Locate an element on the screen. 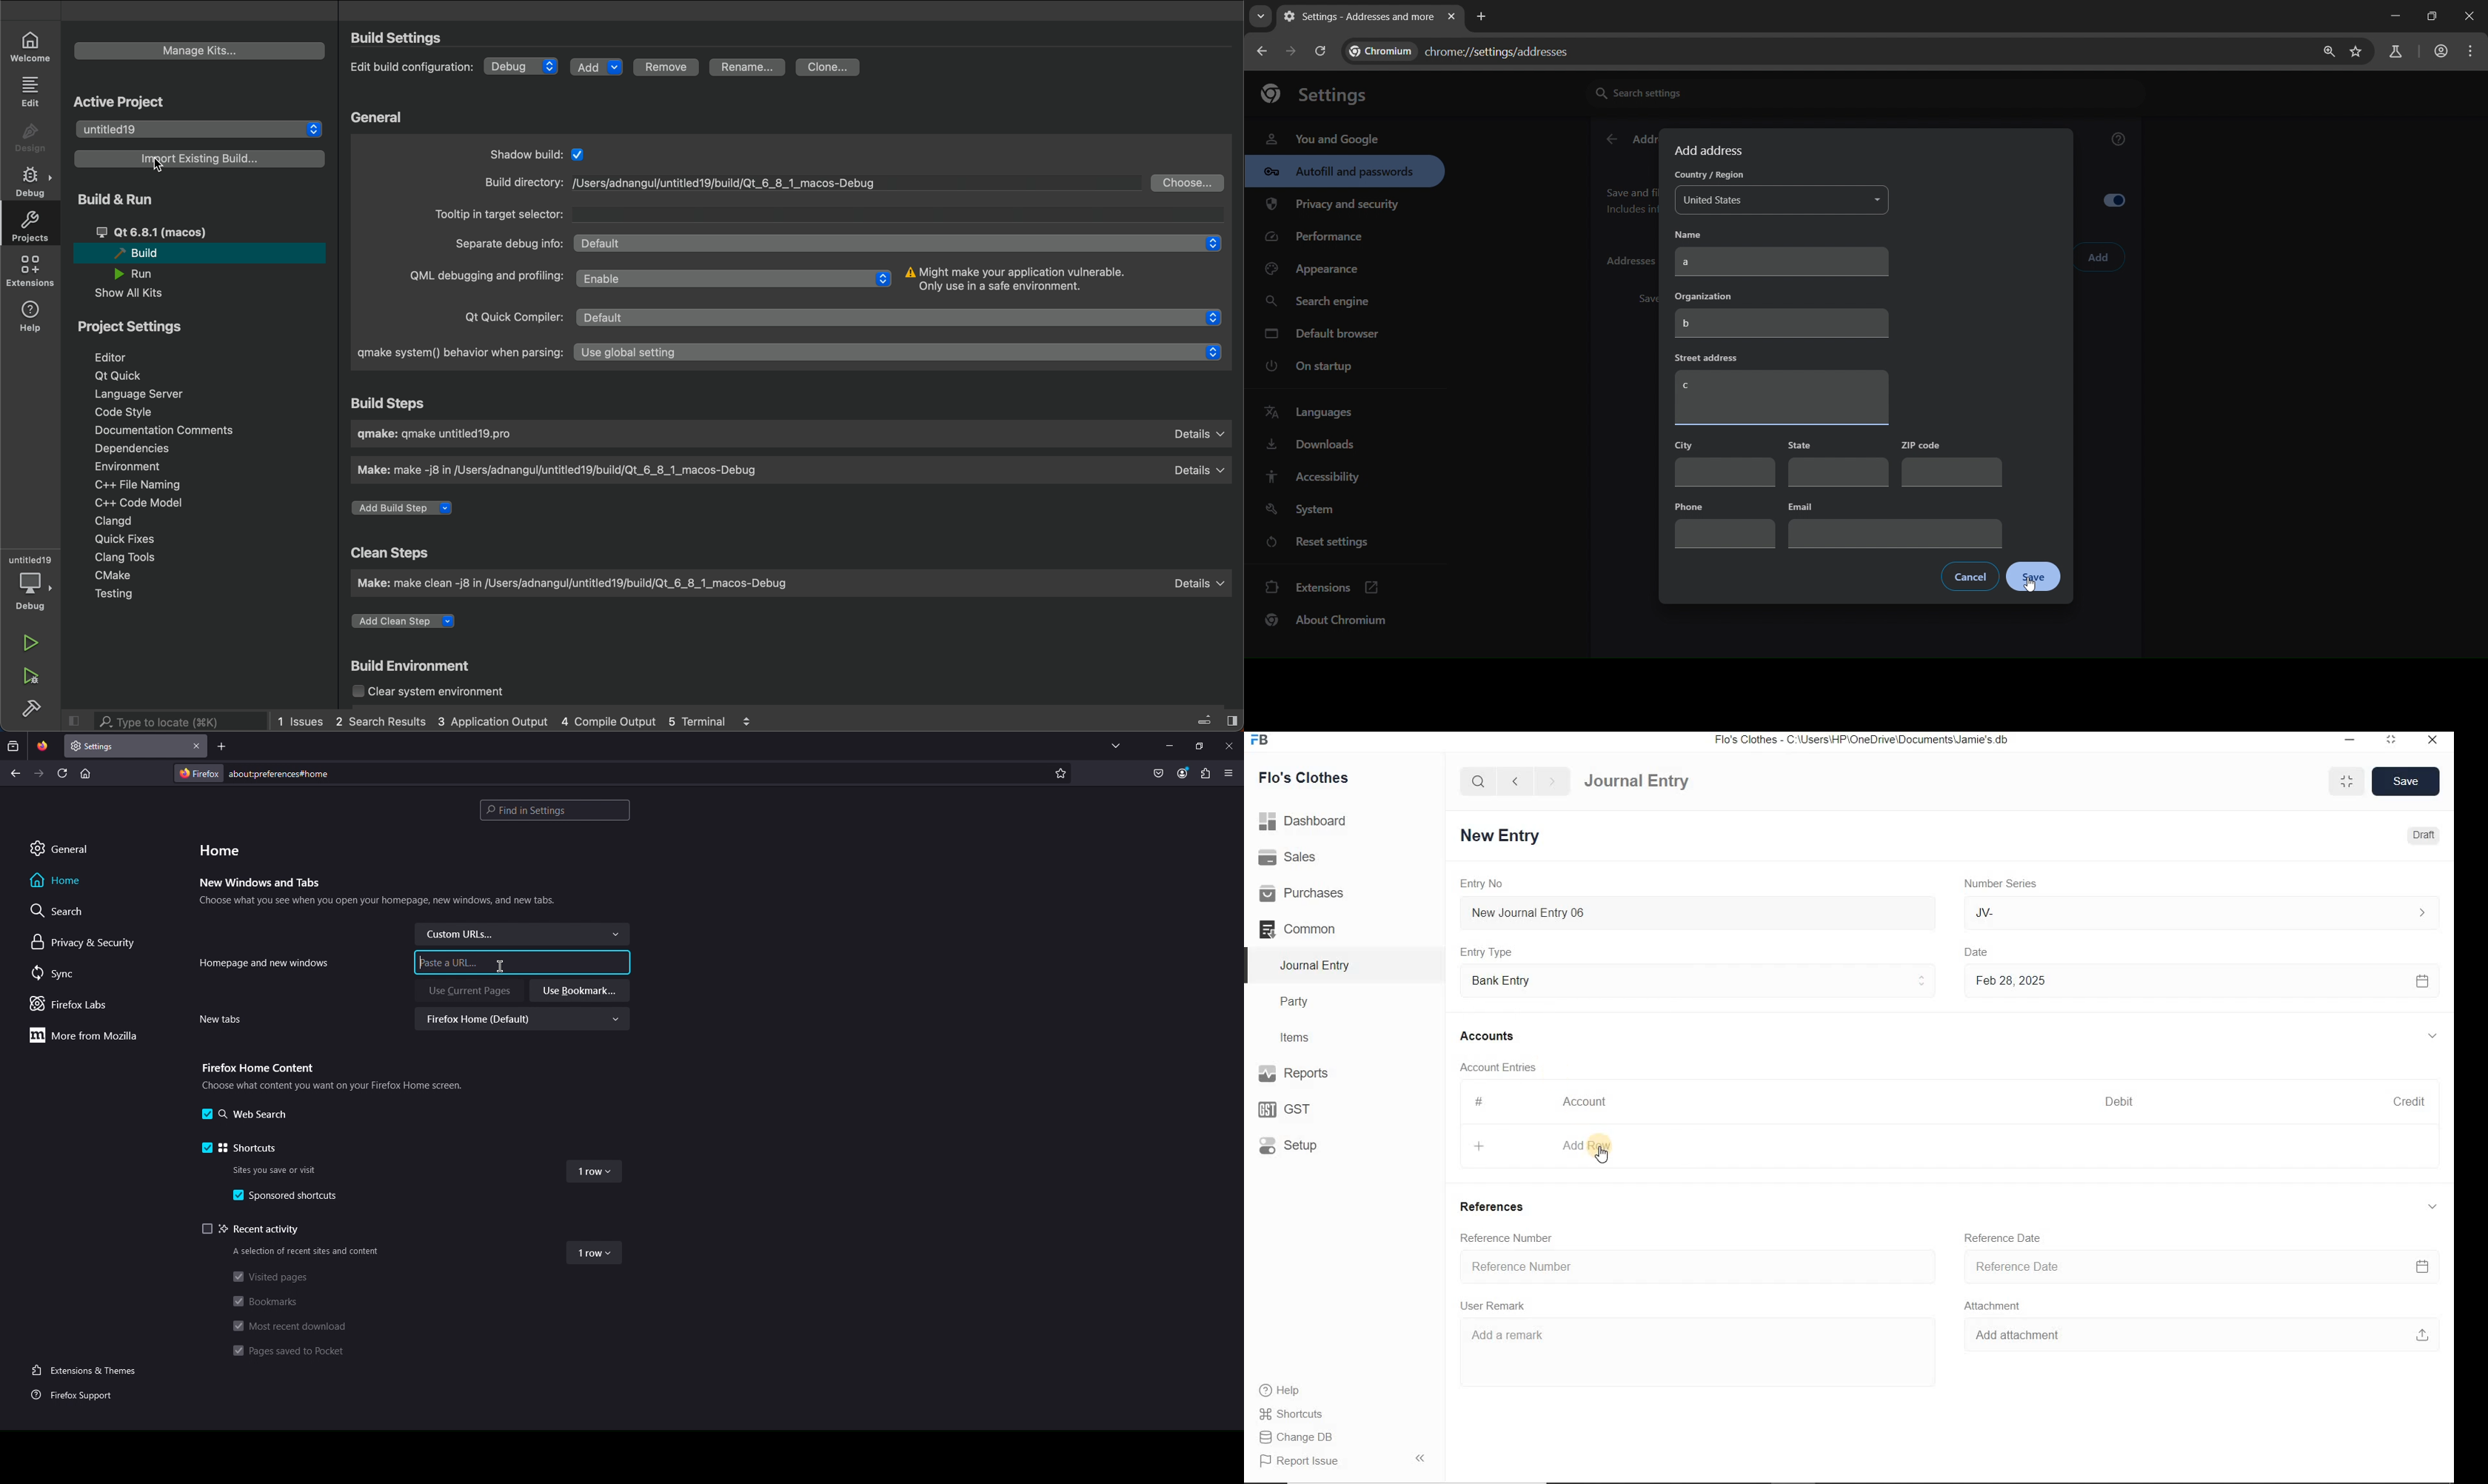 This screenshot has height=1484, width=2492. Entry No is located at coordinates (1484, 884).